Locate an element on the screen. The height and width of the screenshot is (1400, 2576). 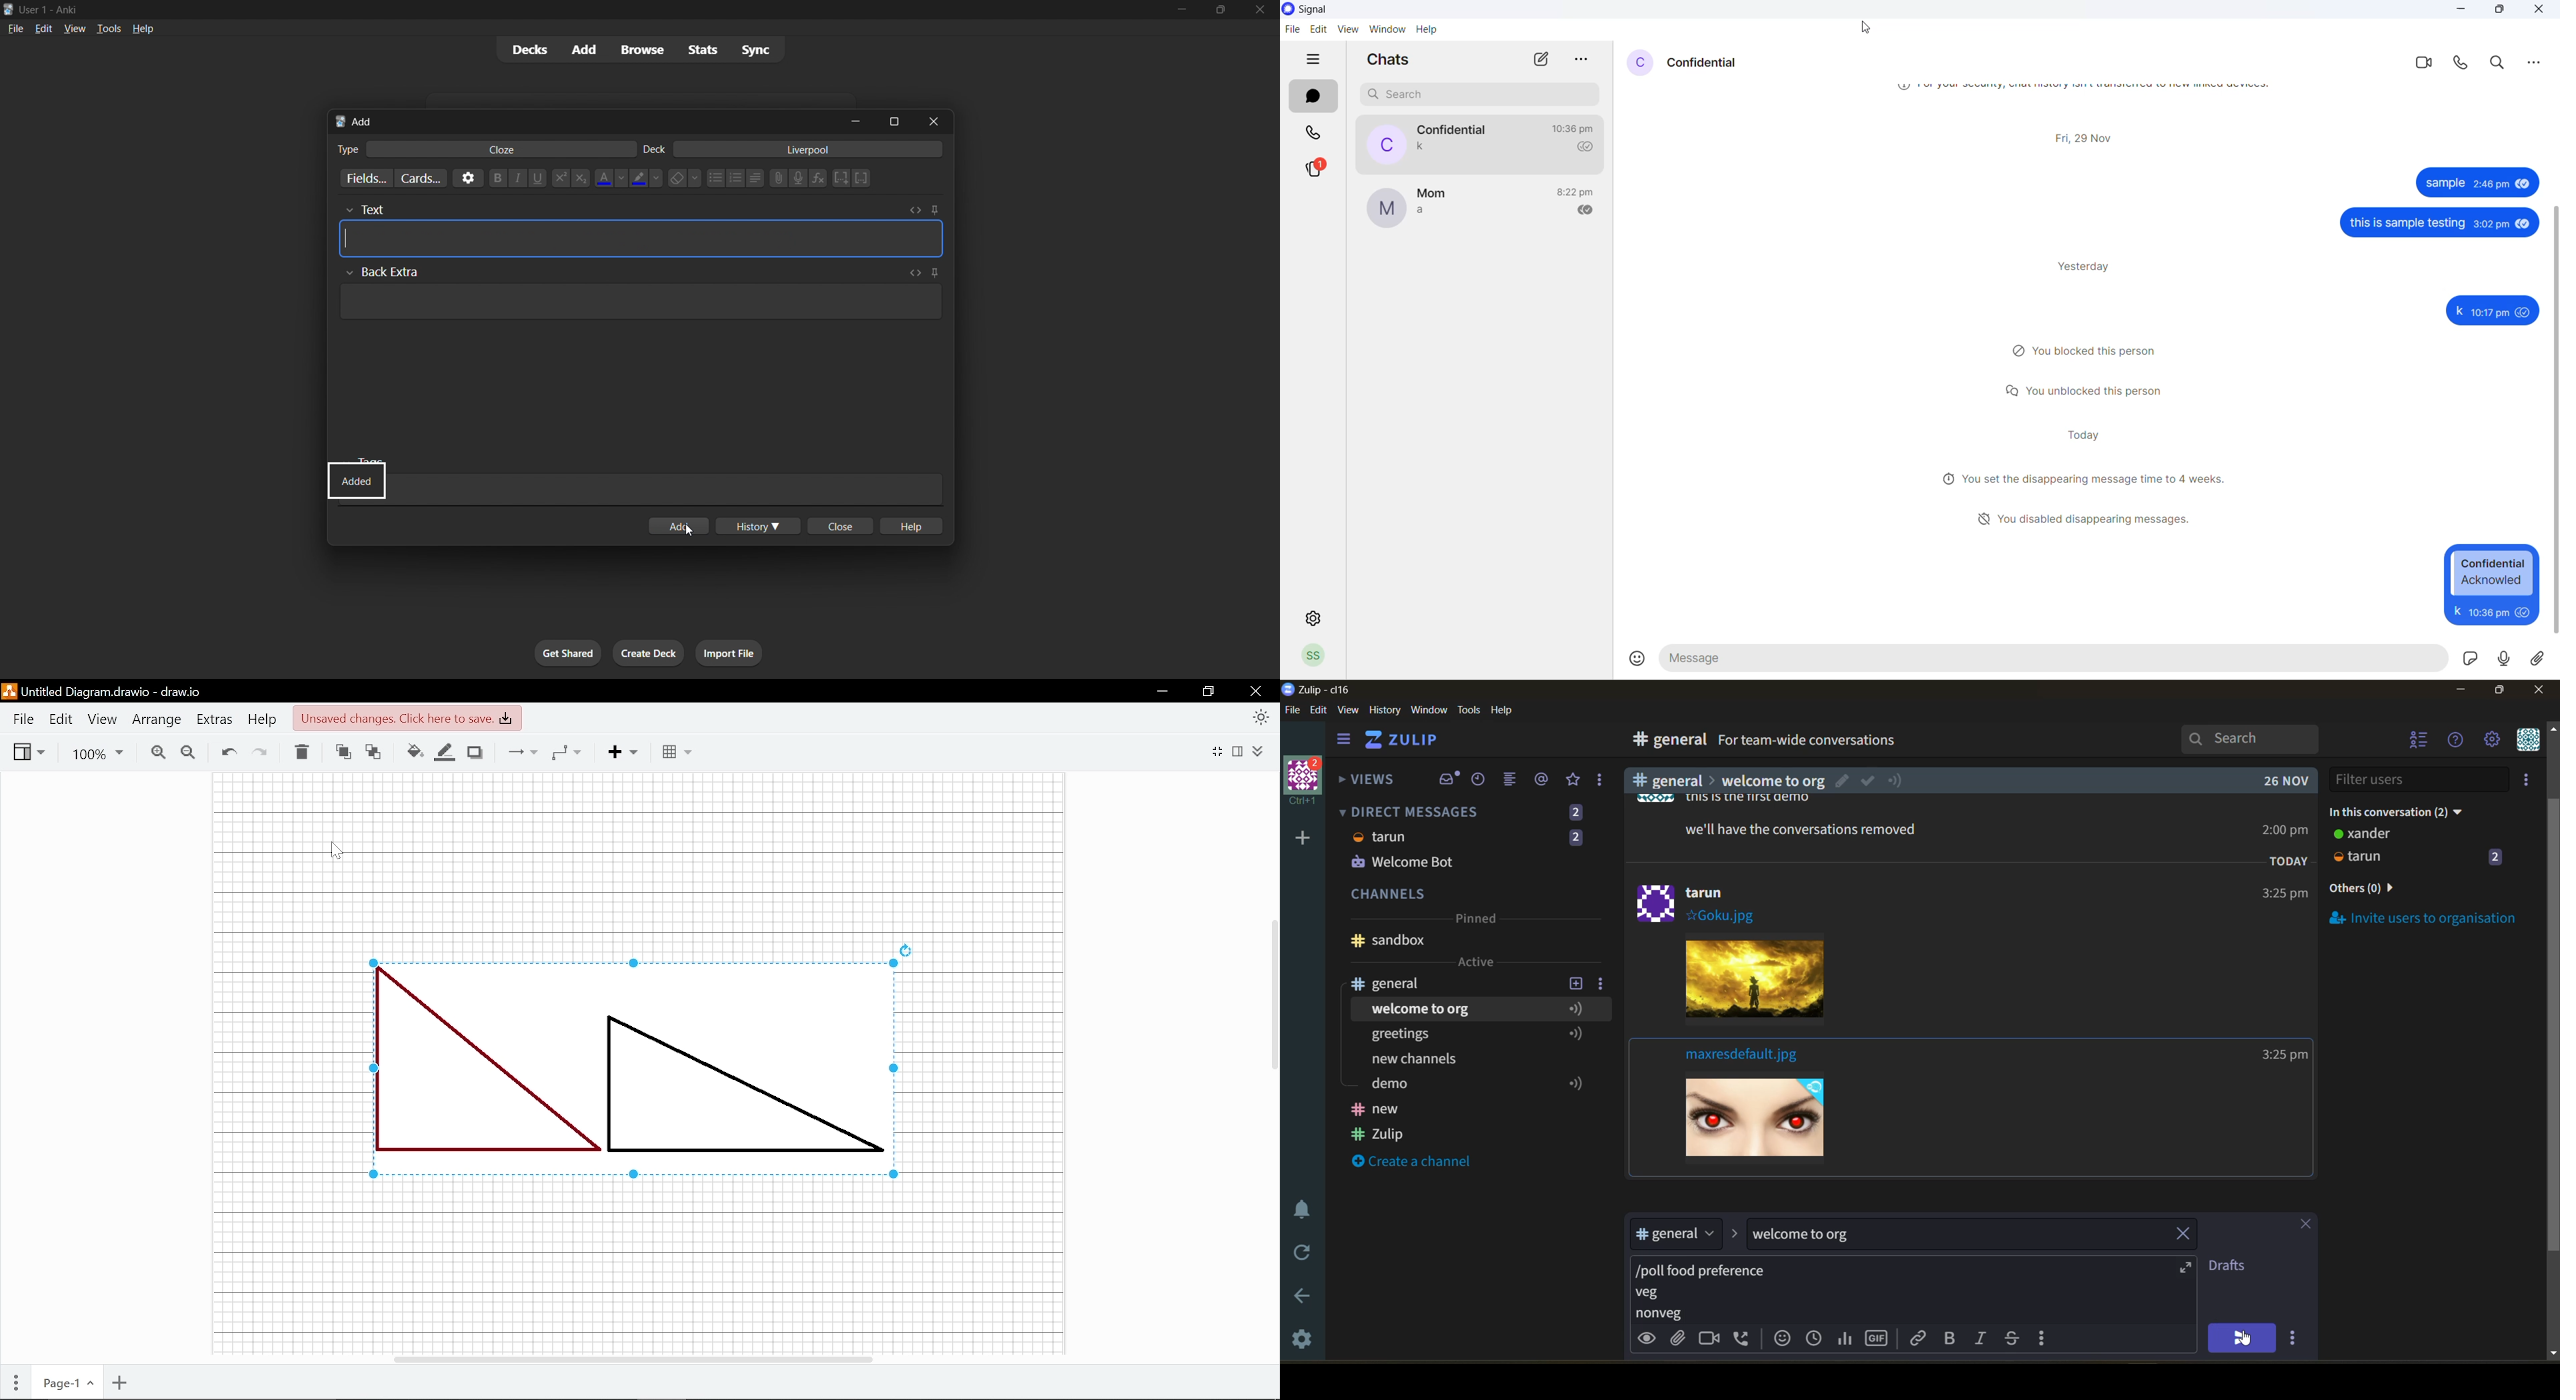
edit is located at coordinates (39, 28).